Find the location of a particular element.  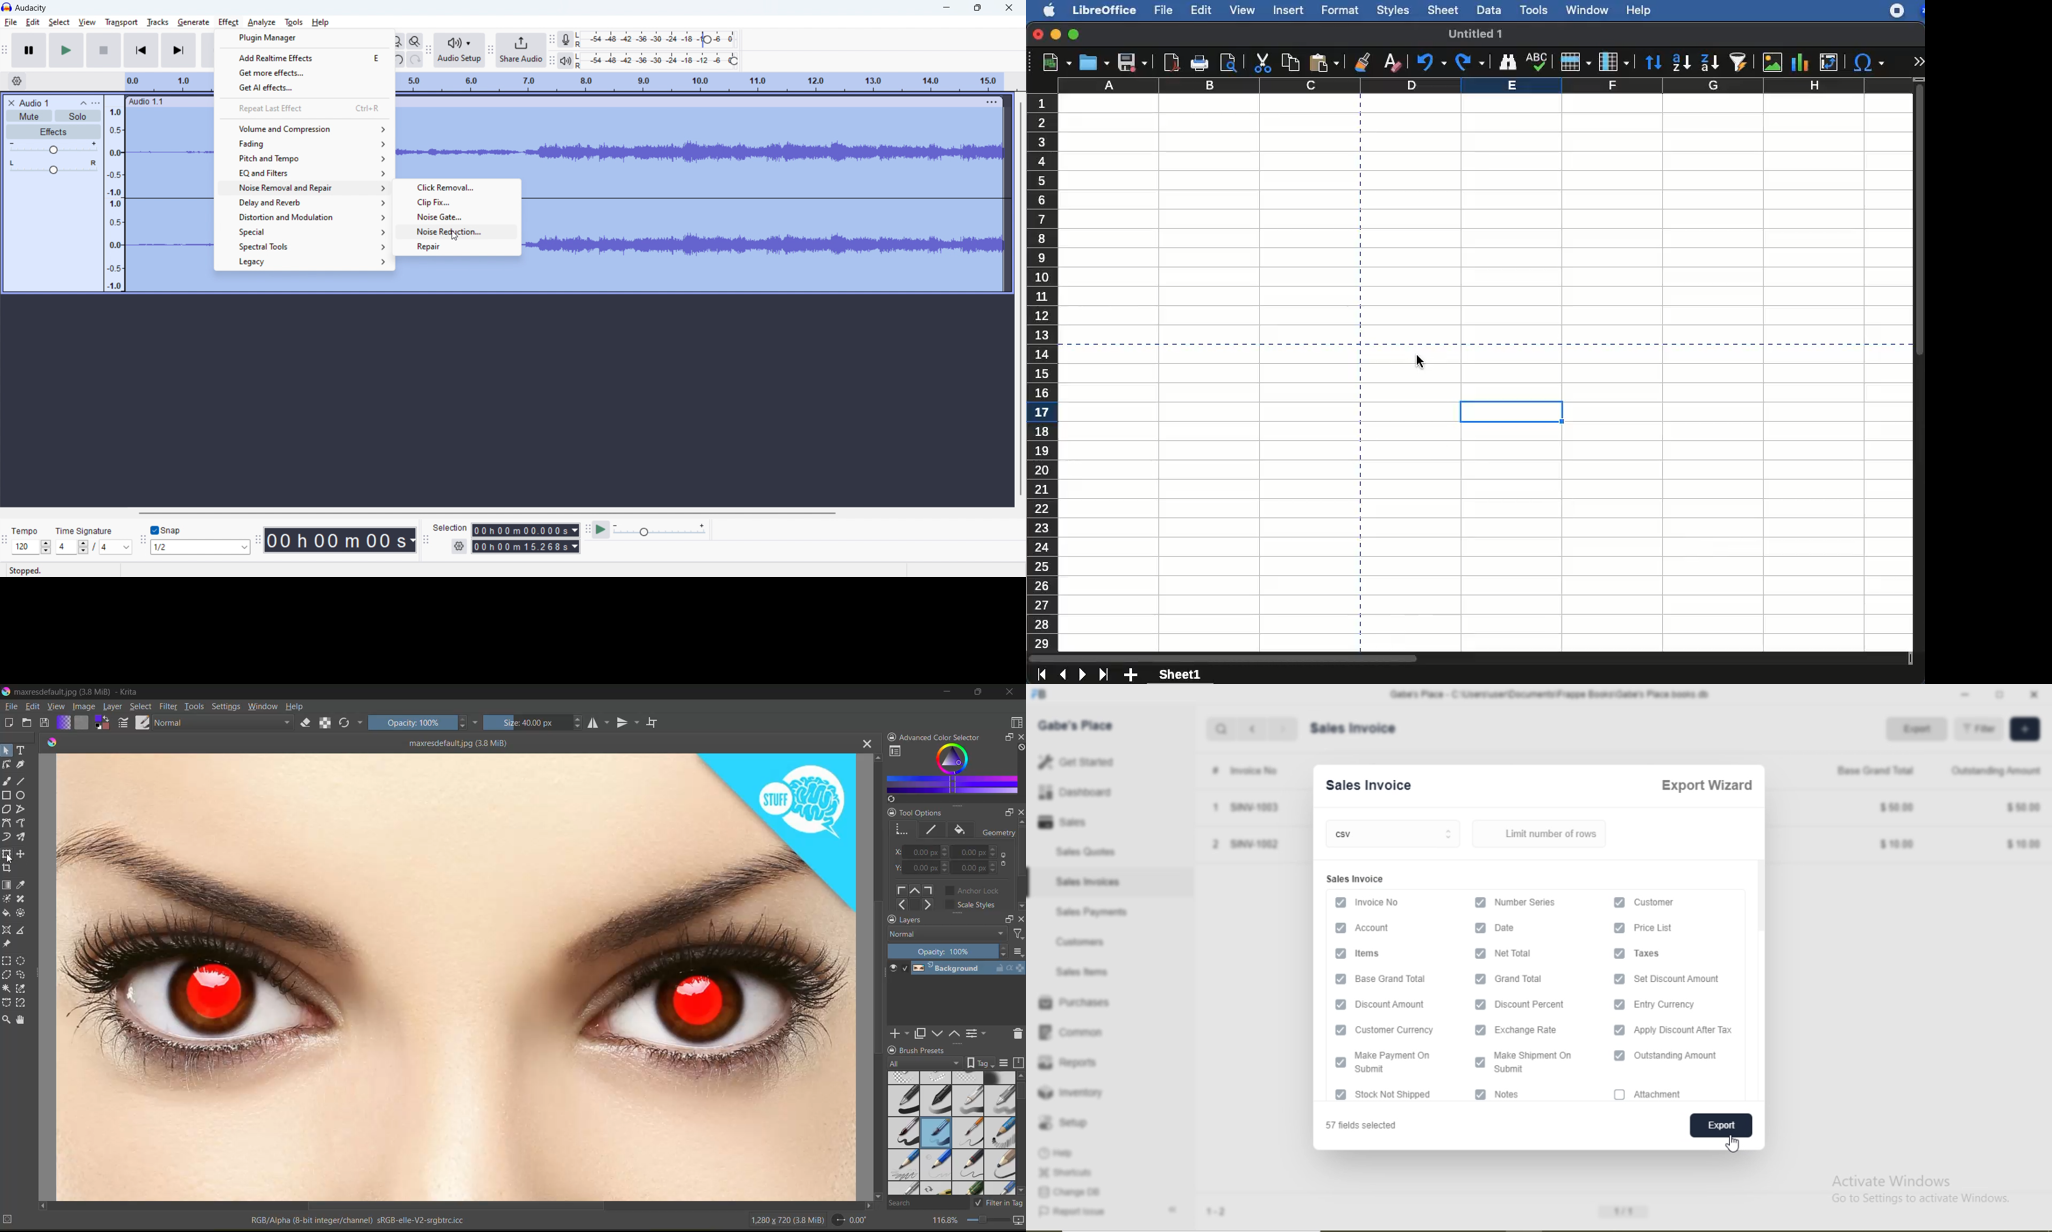

Price List is located at coordinates (1665, 928).